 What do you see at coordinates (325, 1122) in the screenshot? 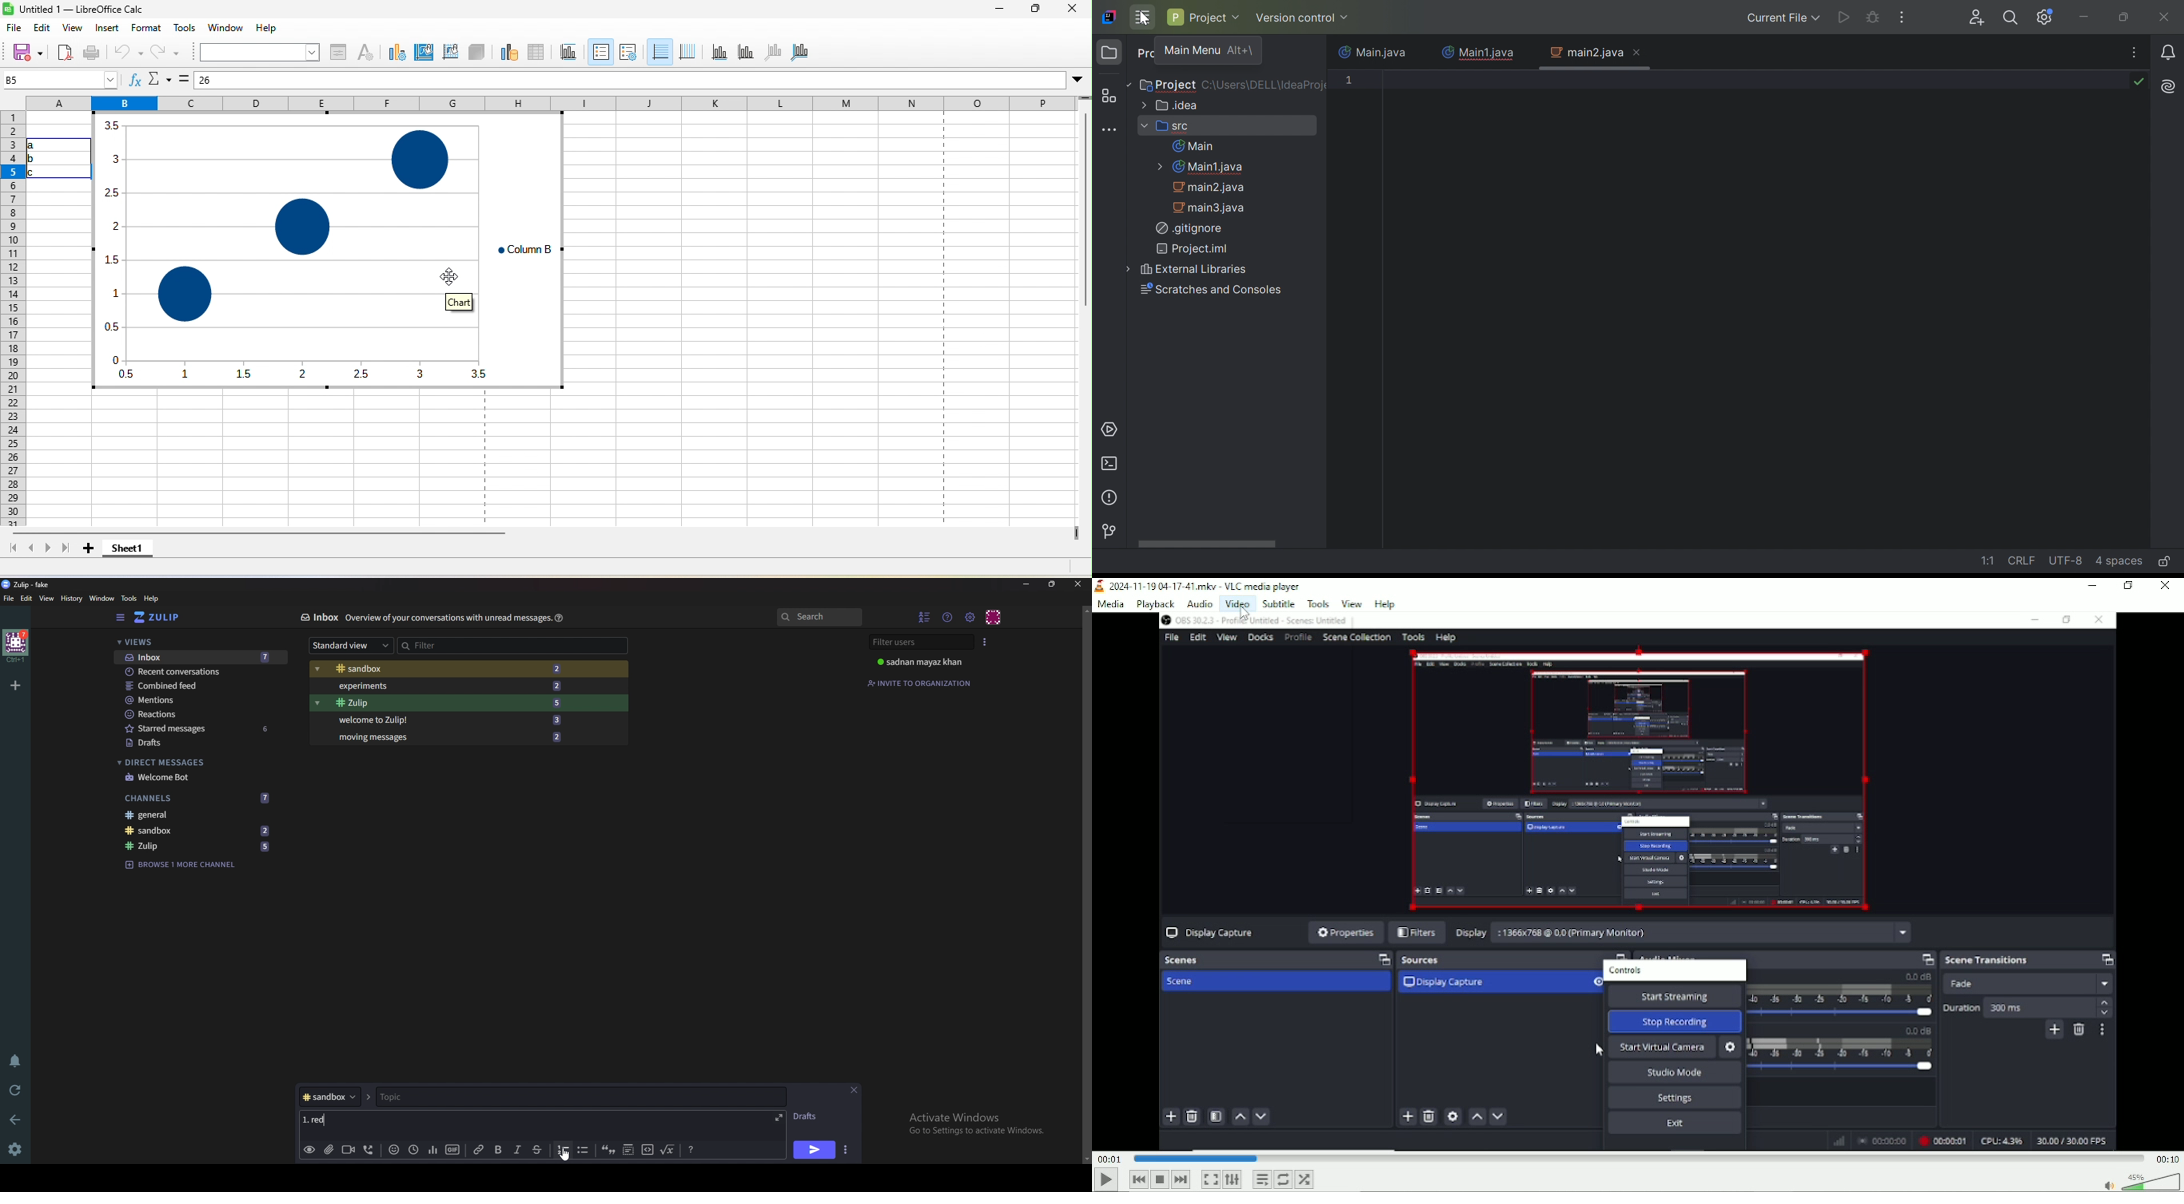
I see `Message` at bounding box center [325, 1122].